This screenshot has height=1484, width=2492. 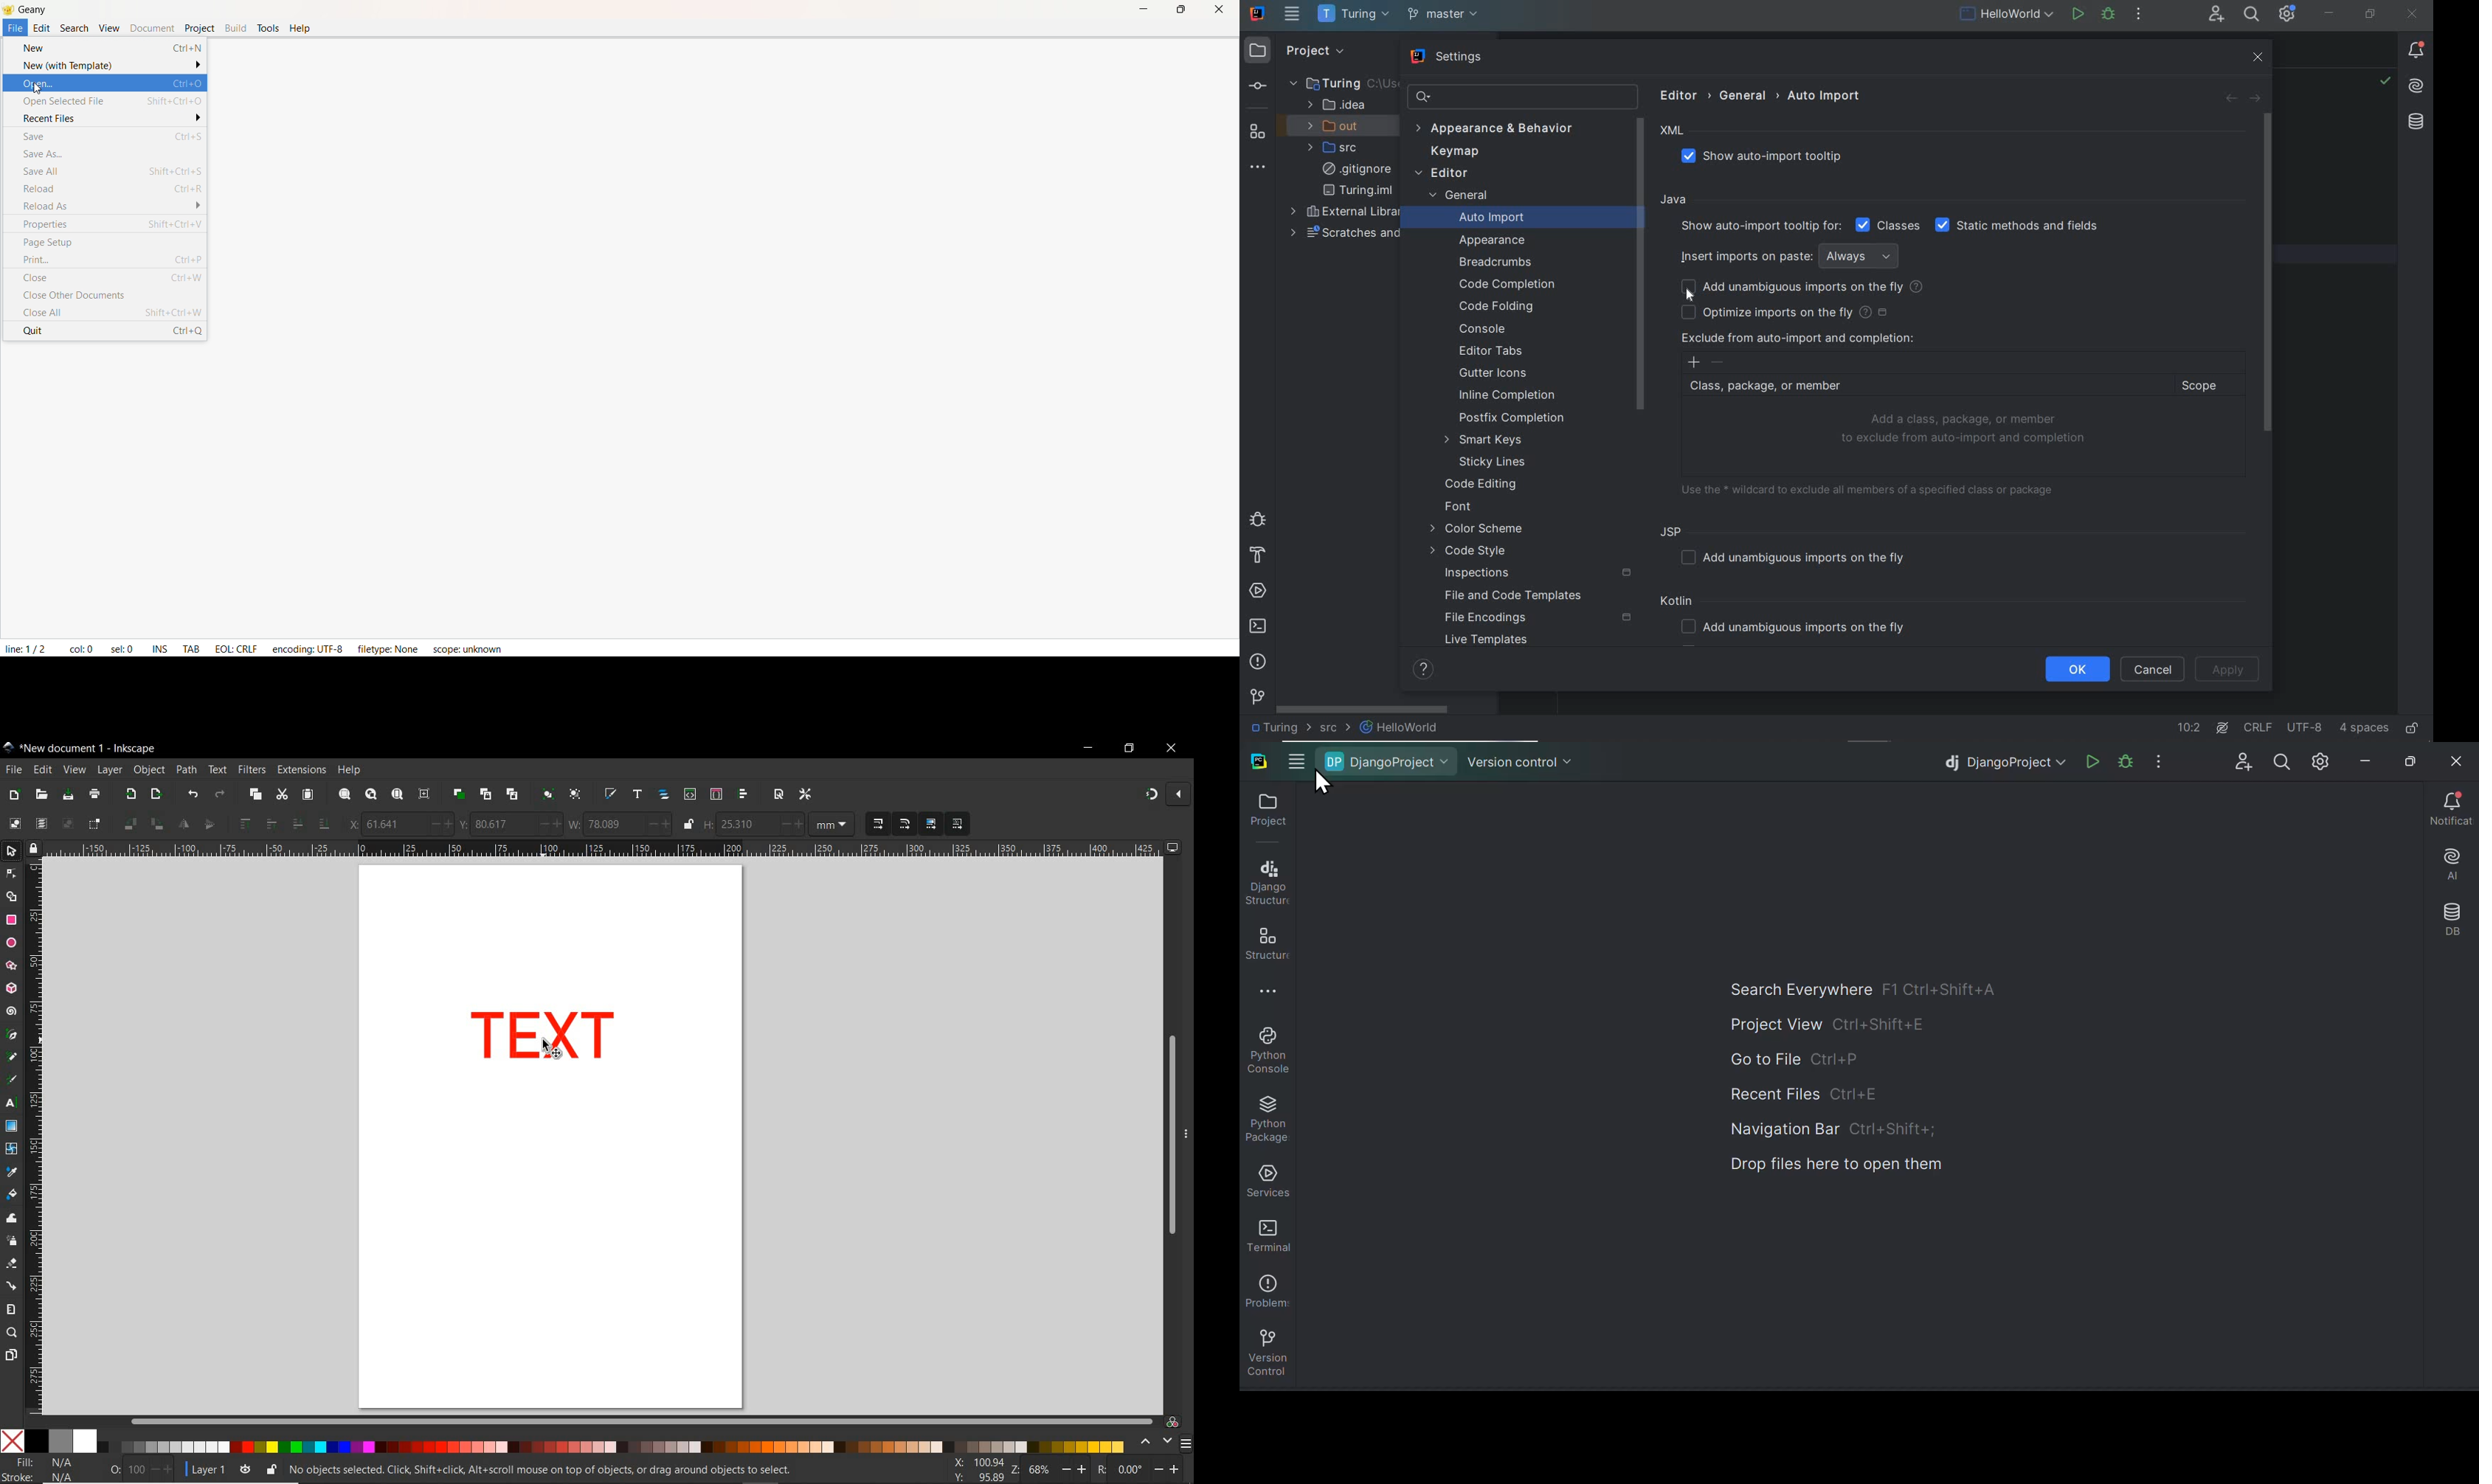 I want to click on opacity, so click(x=131, y=1468).